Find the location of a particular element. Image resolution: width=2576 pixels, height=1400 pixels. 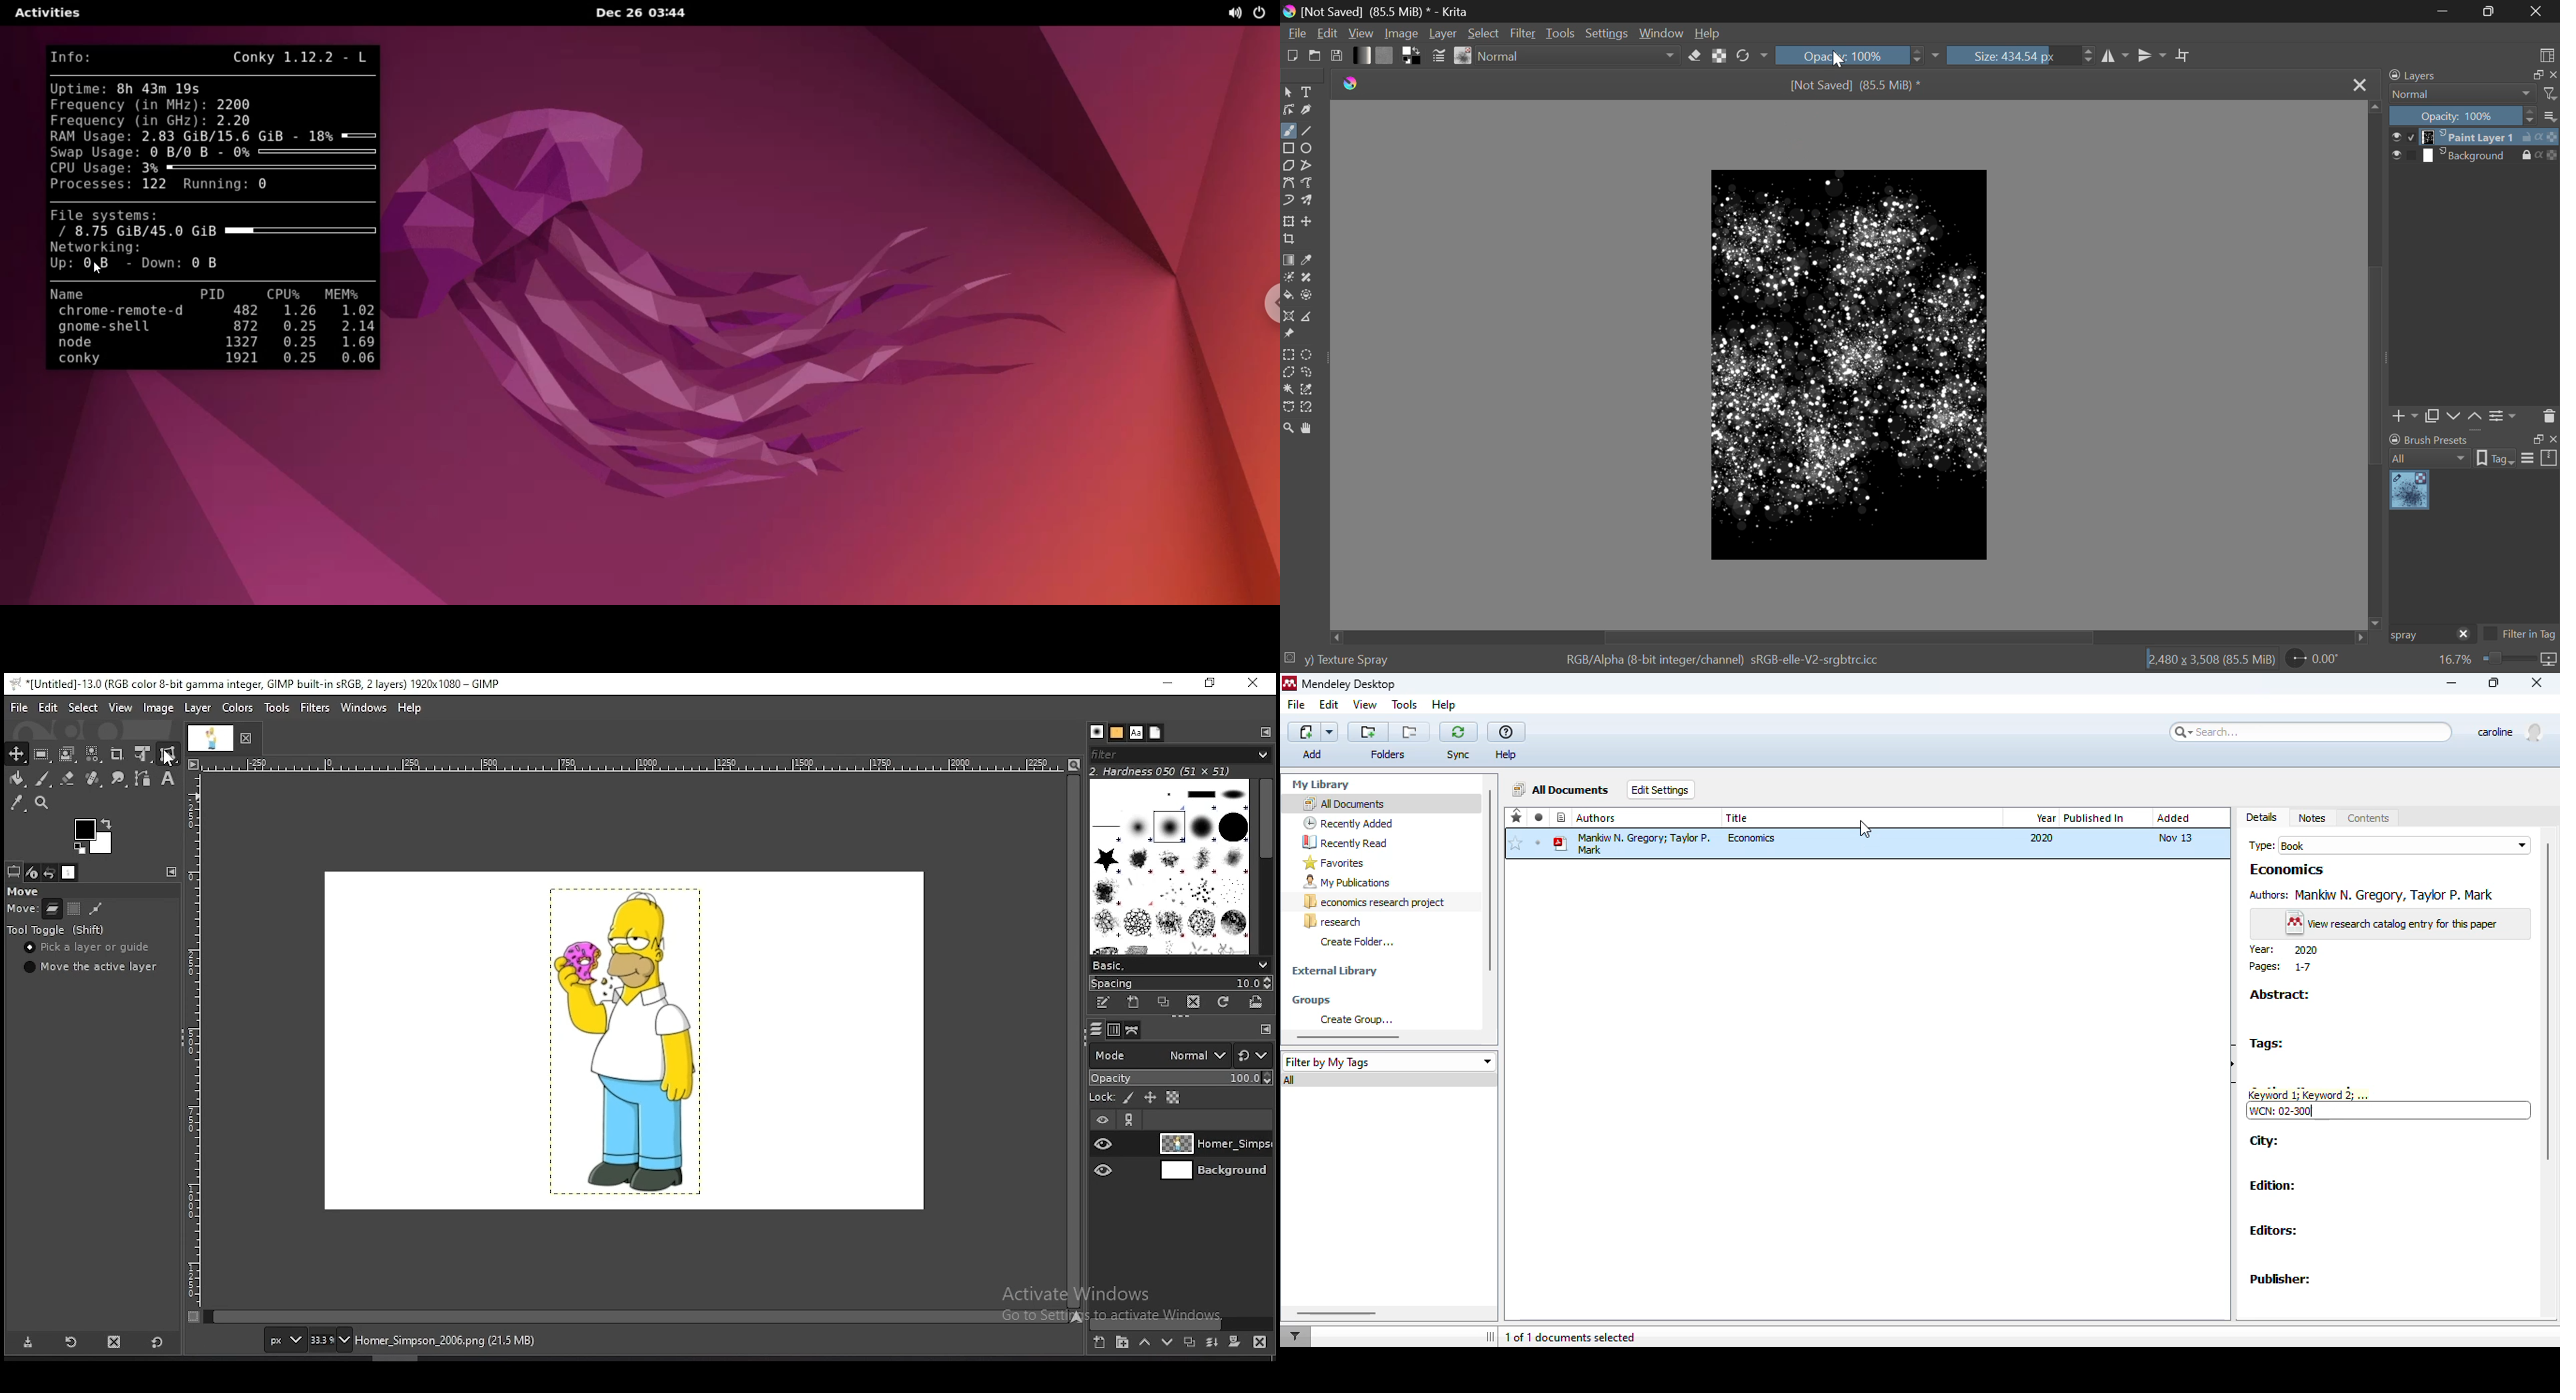

read/unread is located at coordinates (1539, 816).